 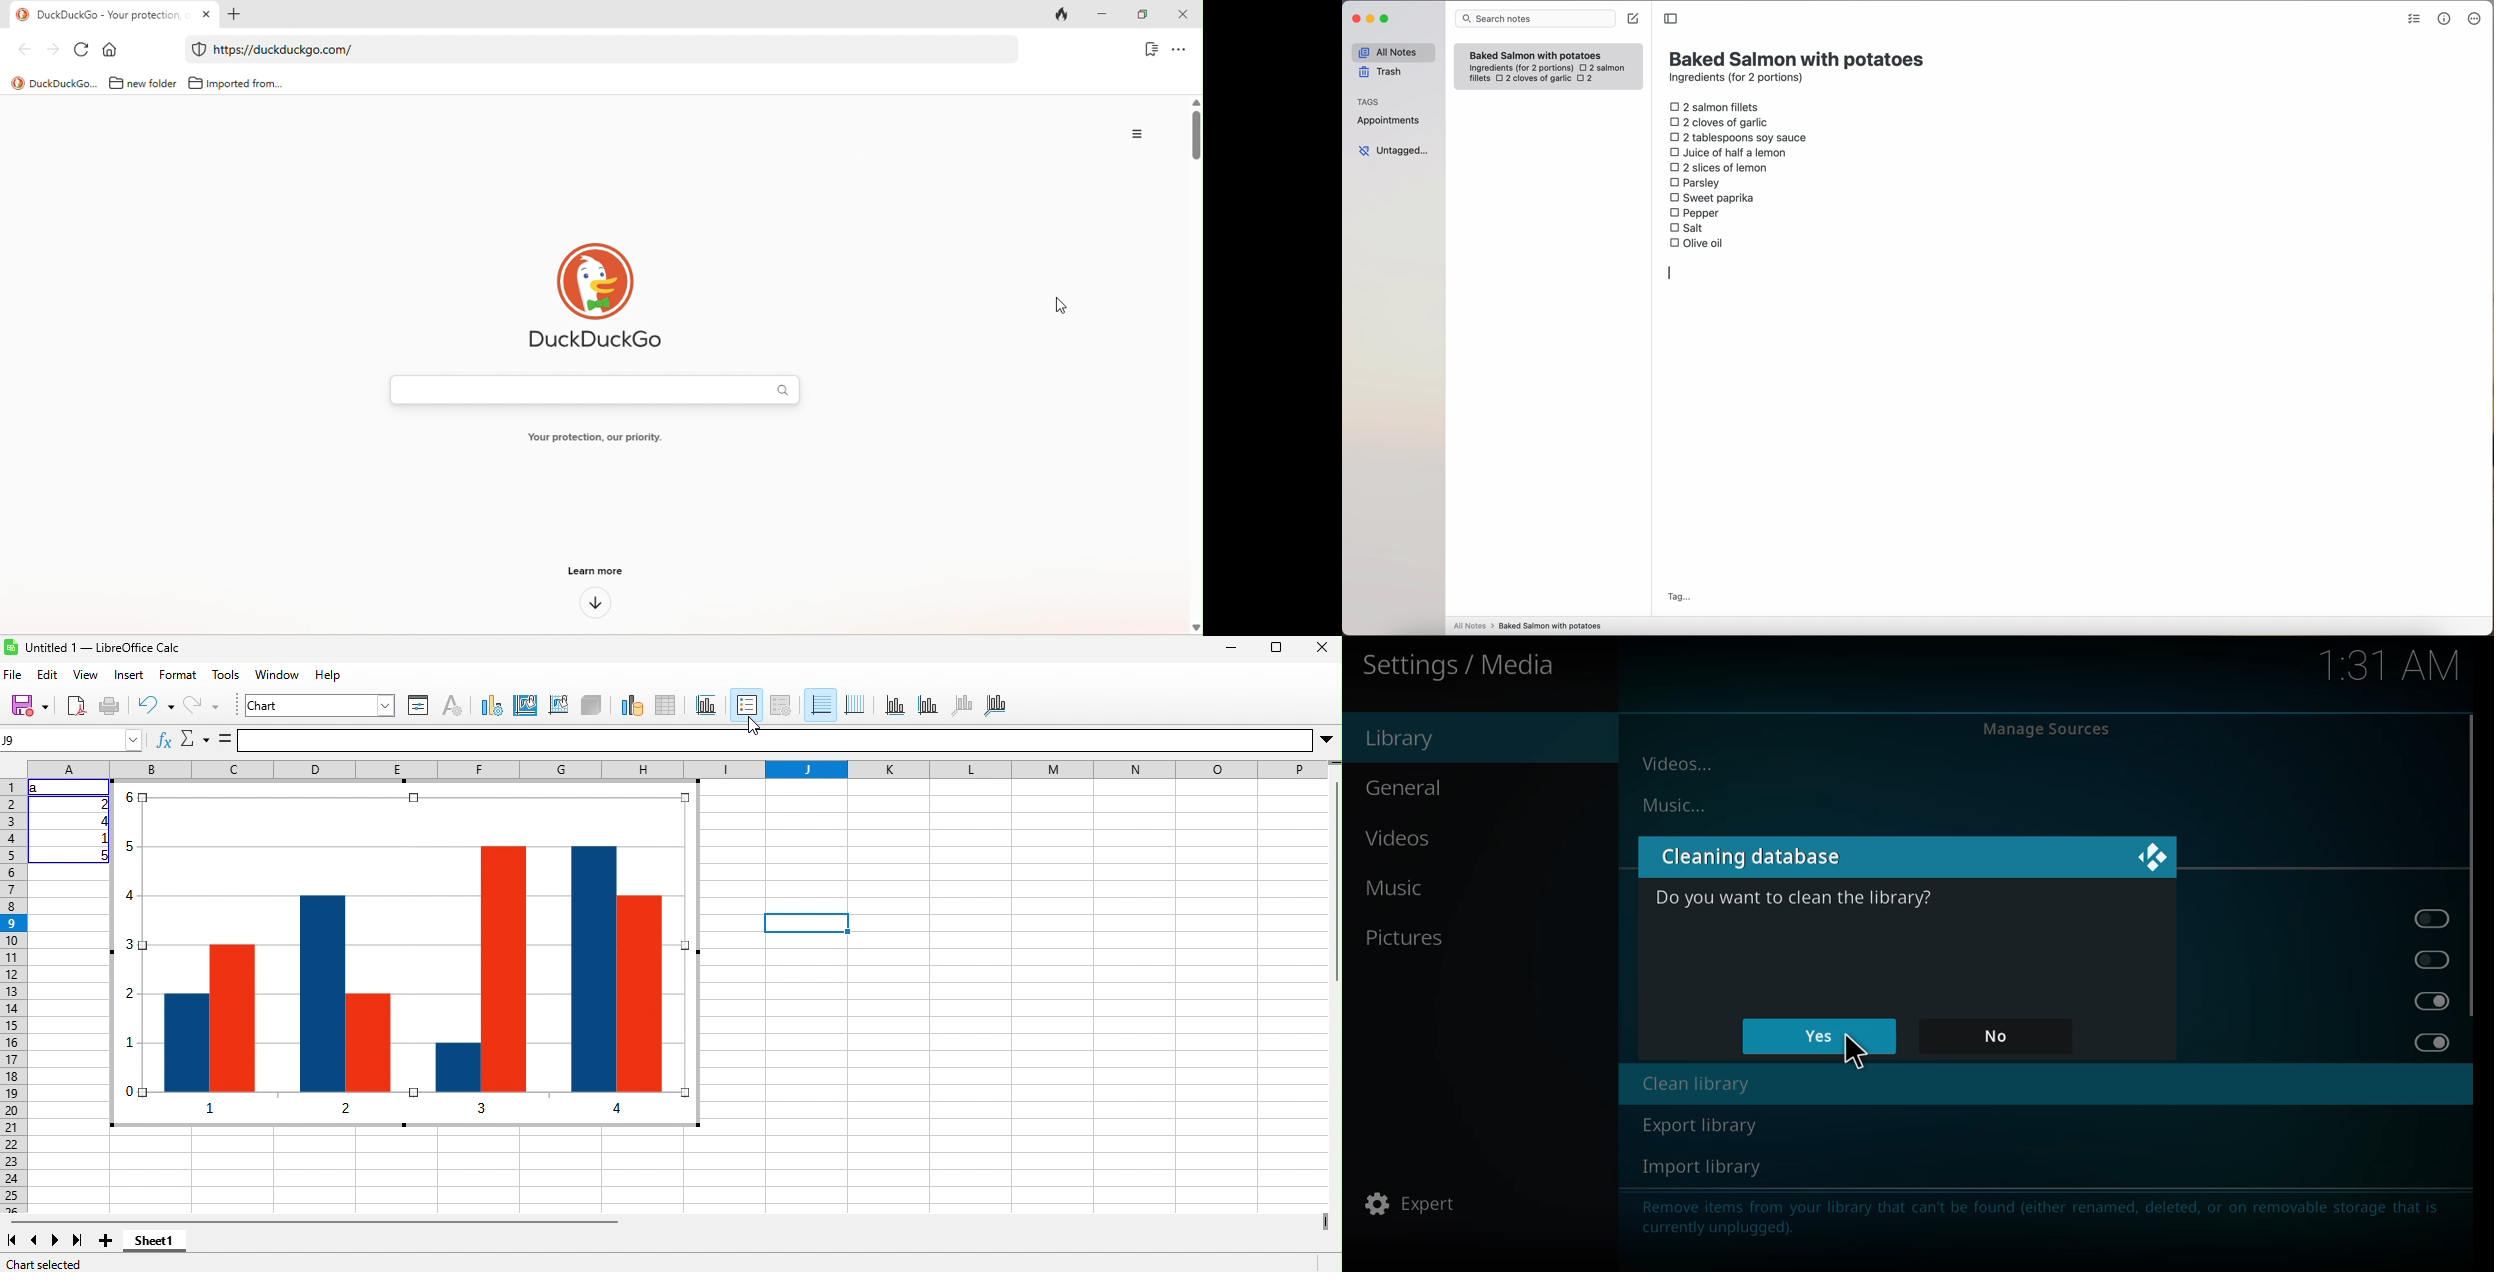 I want to click on all notes > baked Salmon with potatoes, so click(x=1528, y=625).